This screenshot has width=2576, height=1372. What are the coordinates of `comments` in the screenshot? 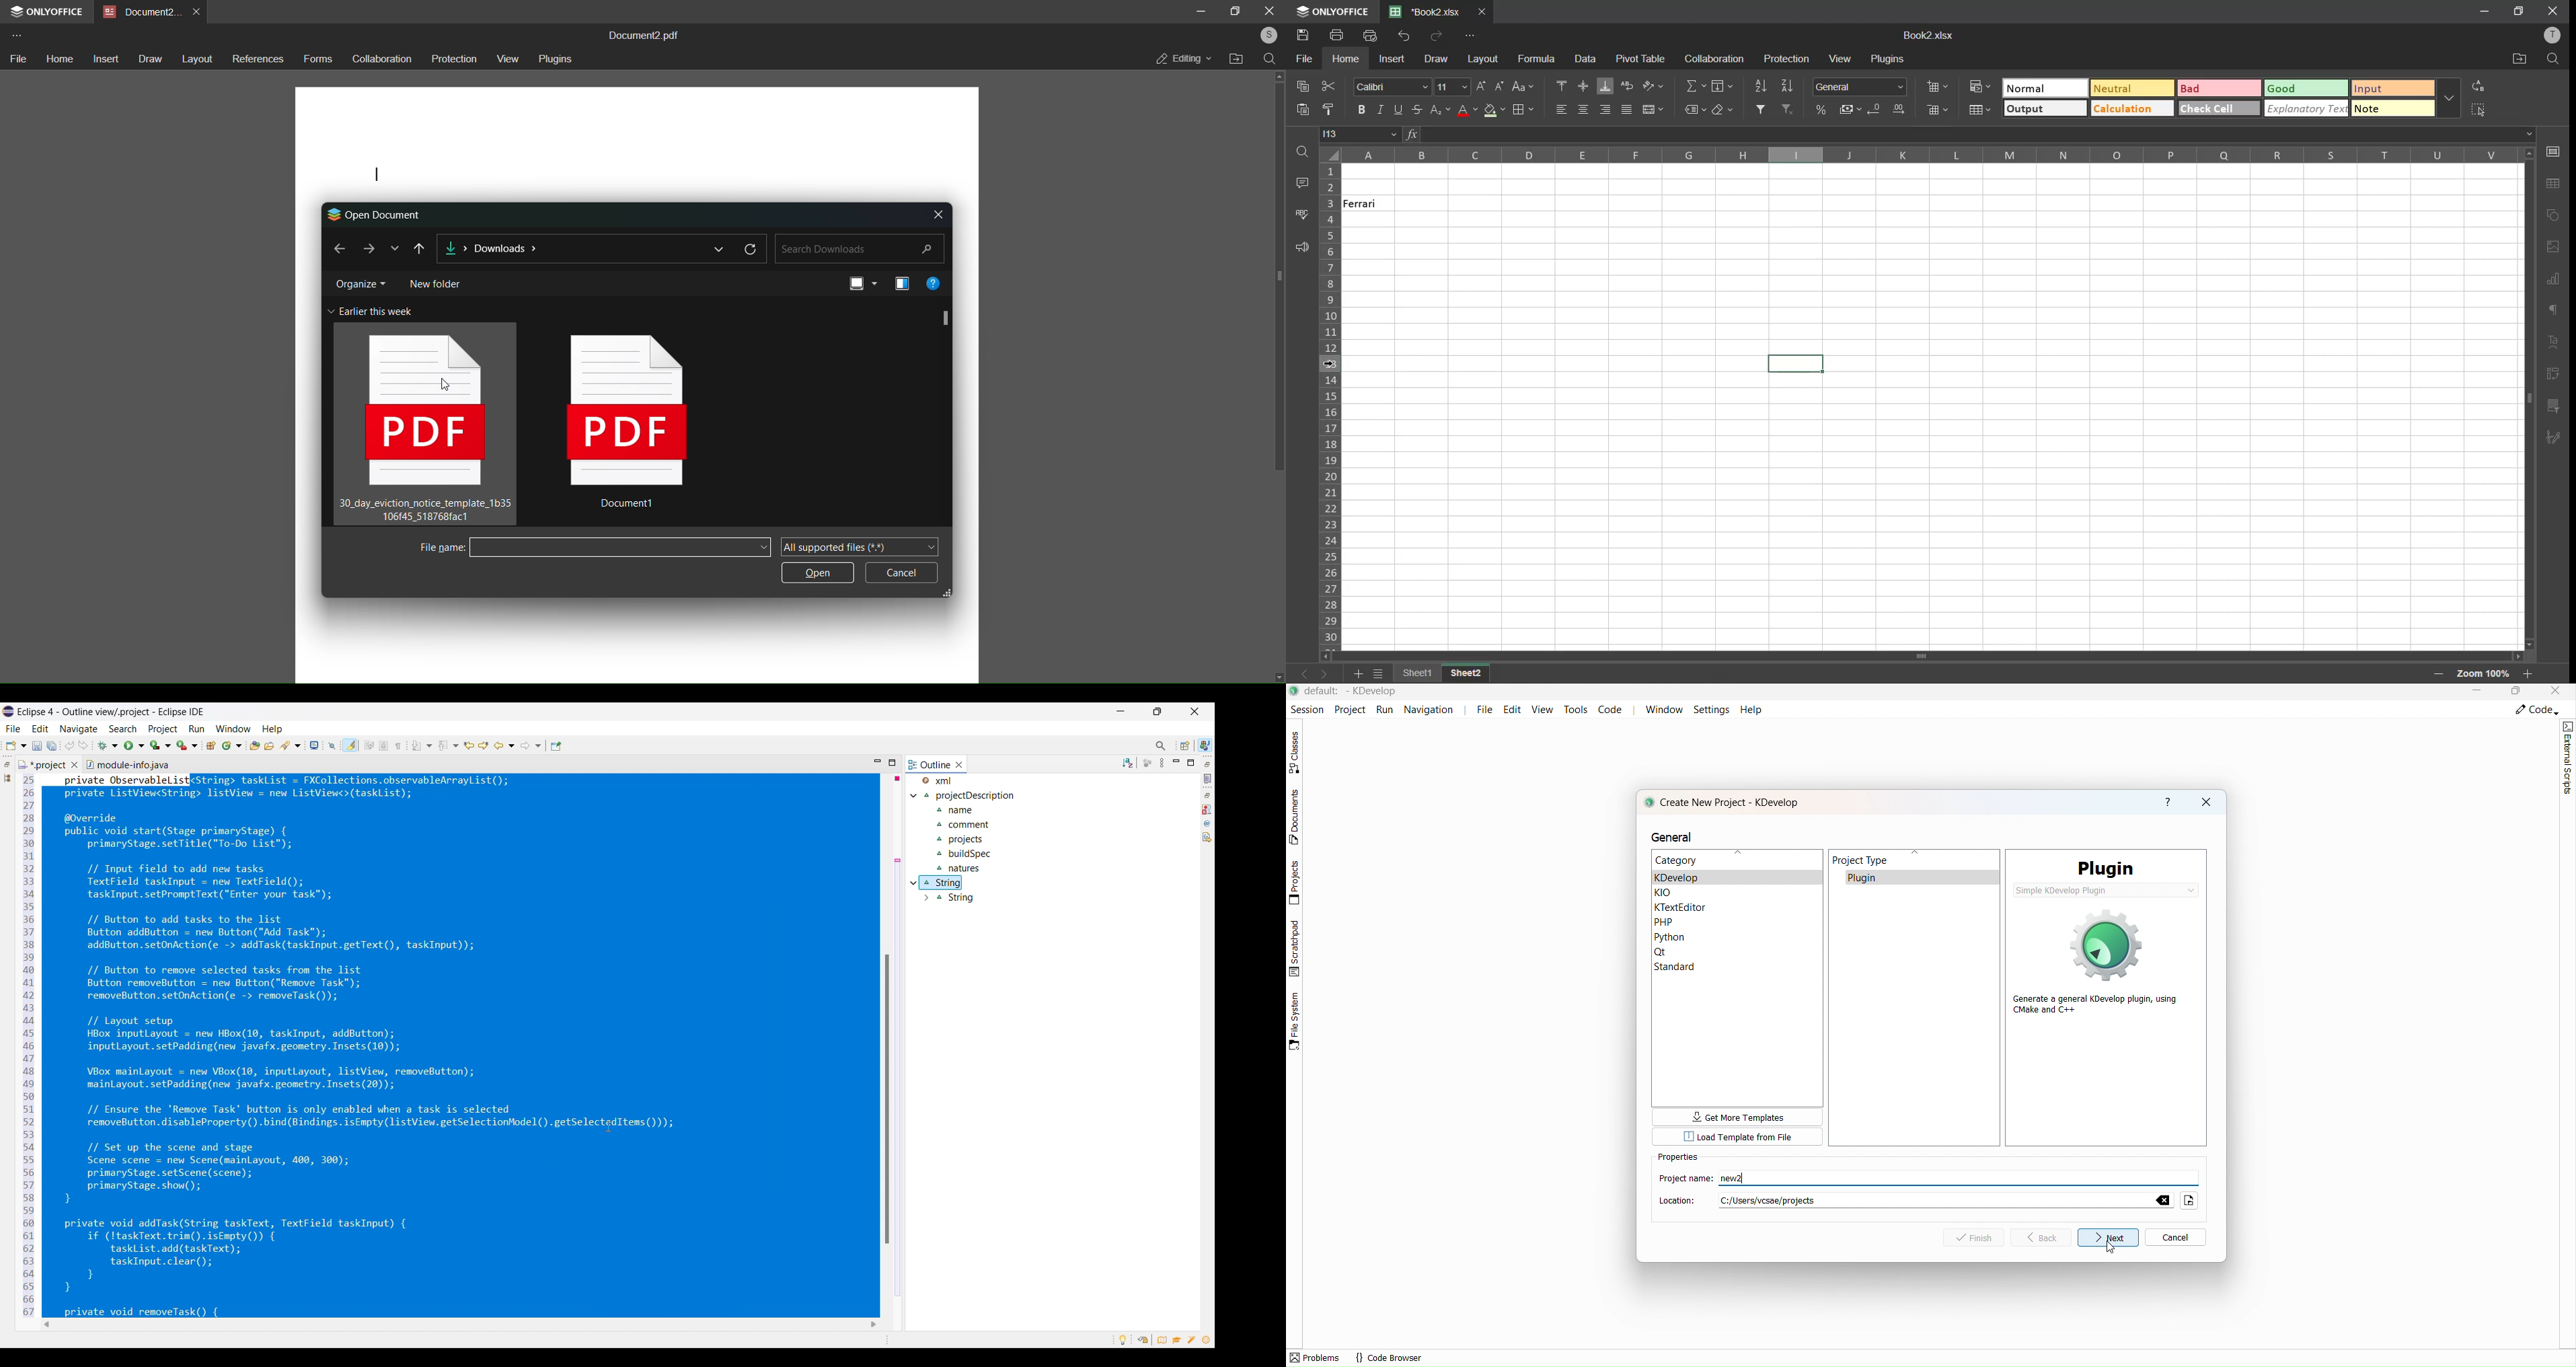 It's located at (1299, 184).